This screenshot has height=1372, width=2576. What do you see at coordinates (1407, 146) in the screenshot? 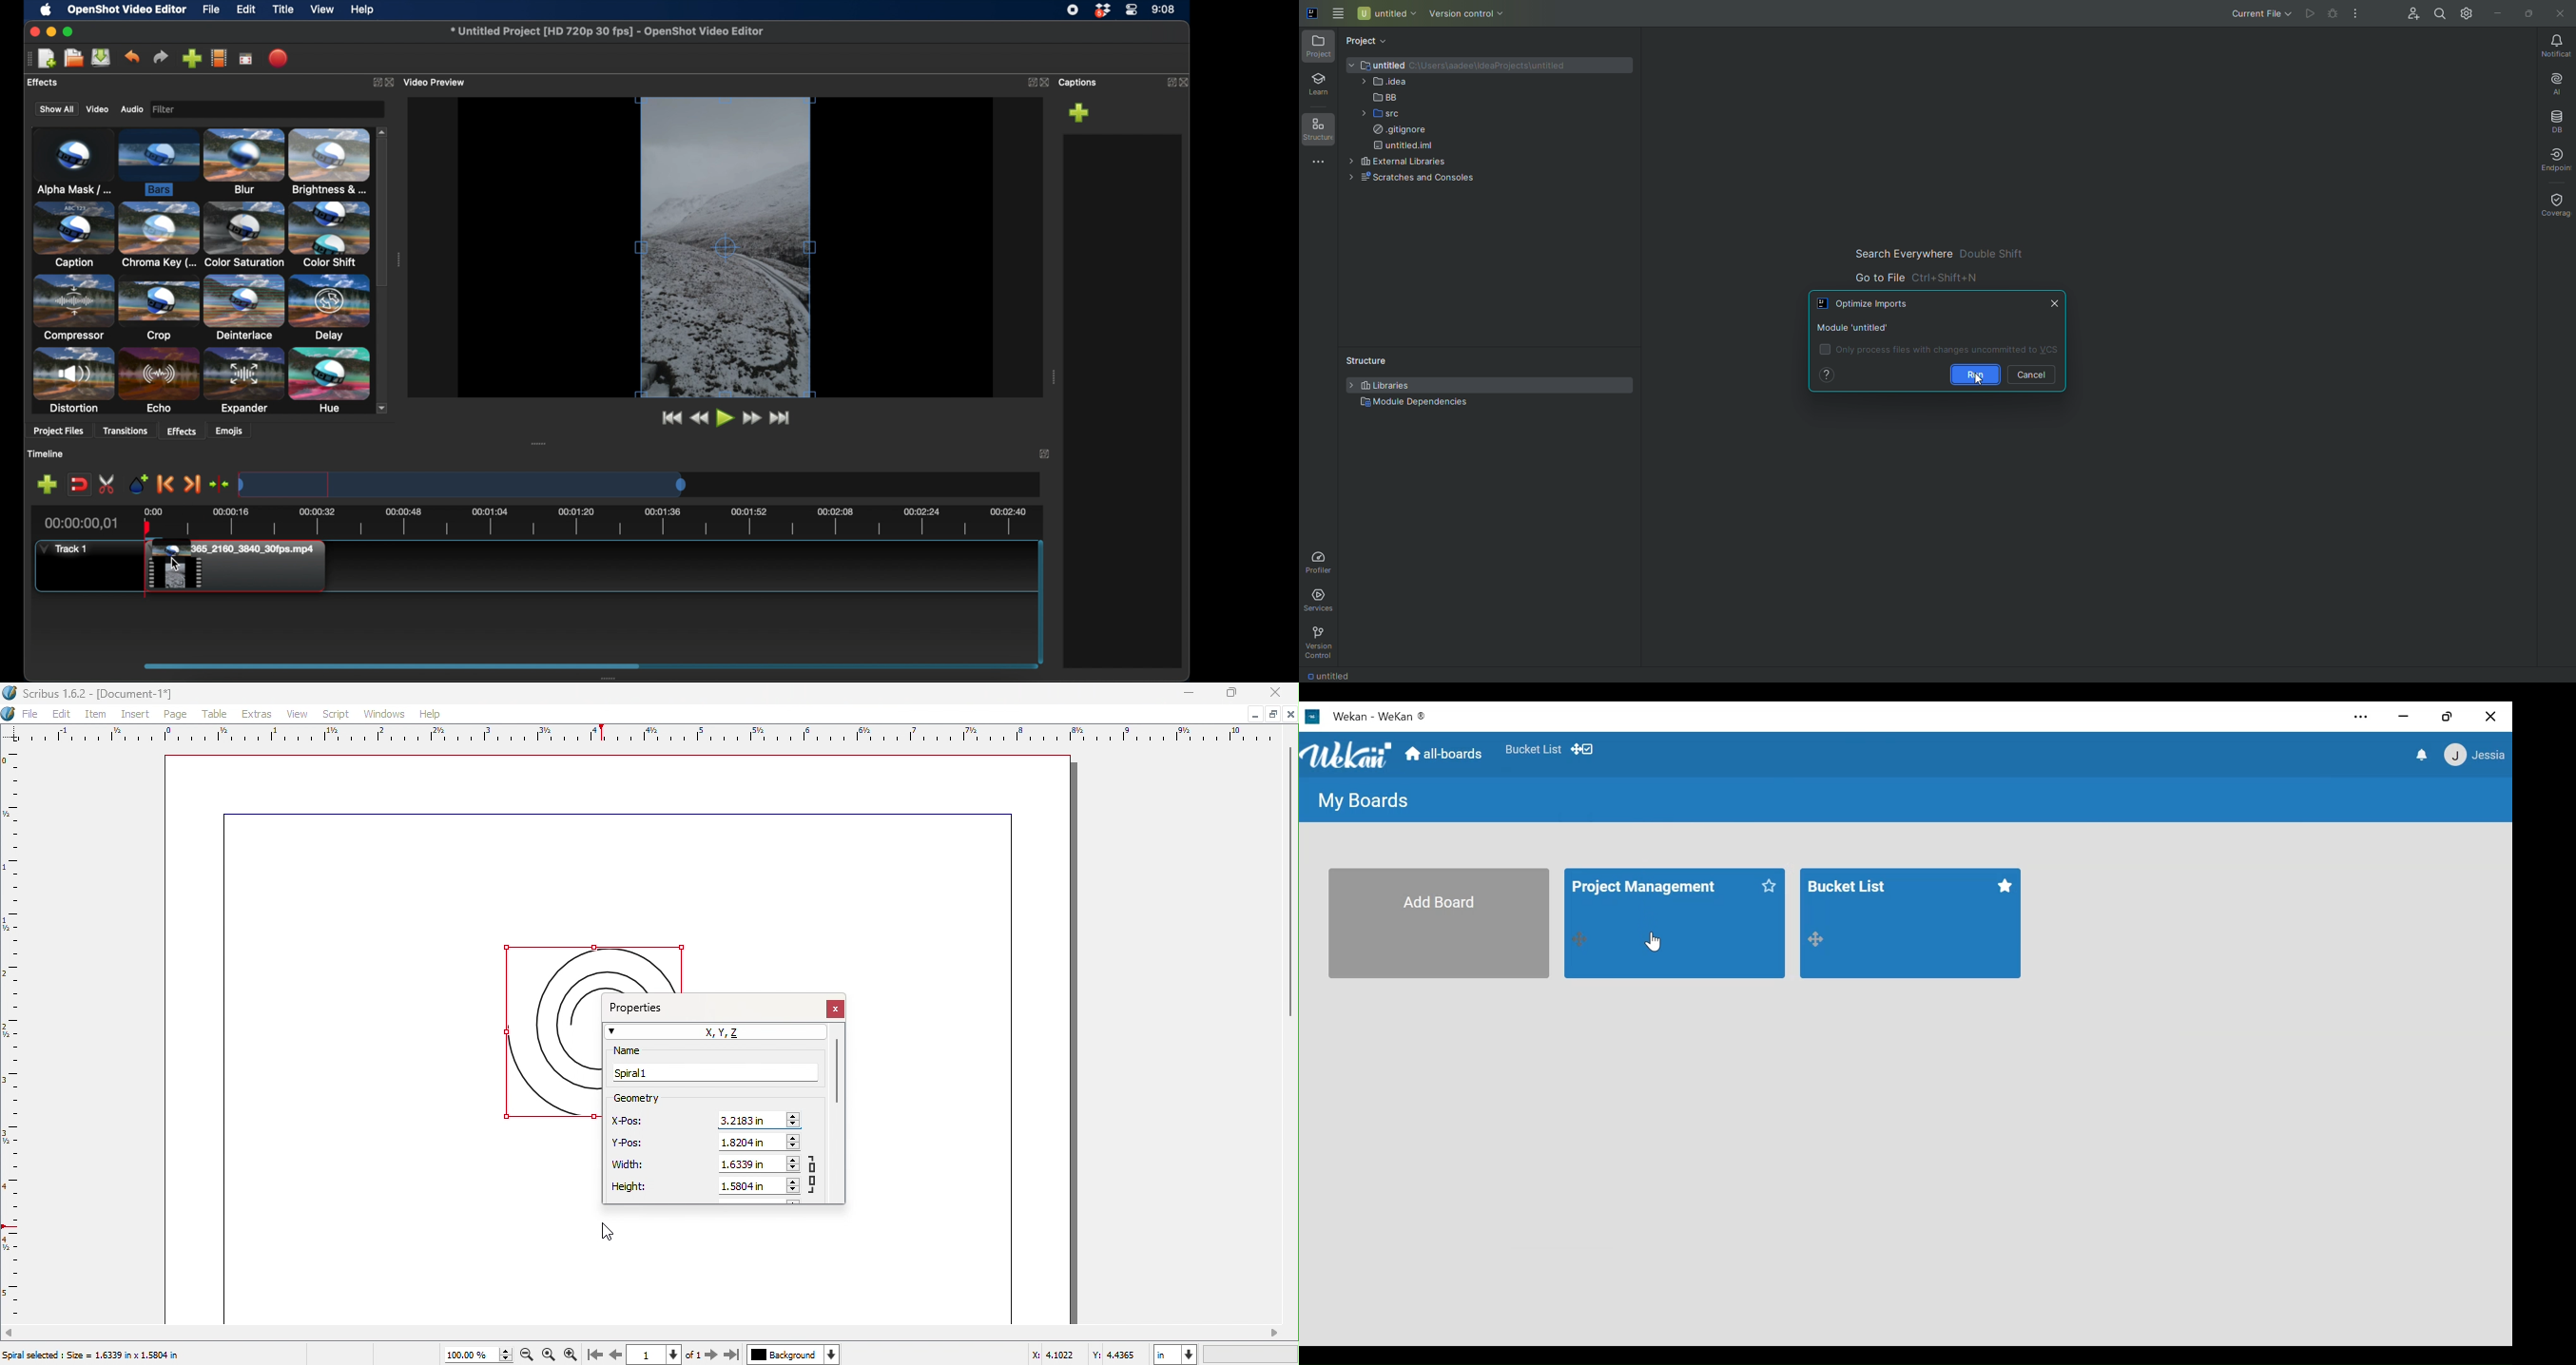
I see `untitled.iml` at bounding box center [1407, 146].